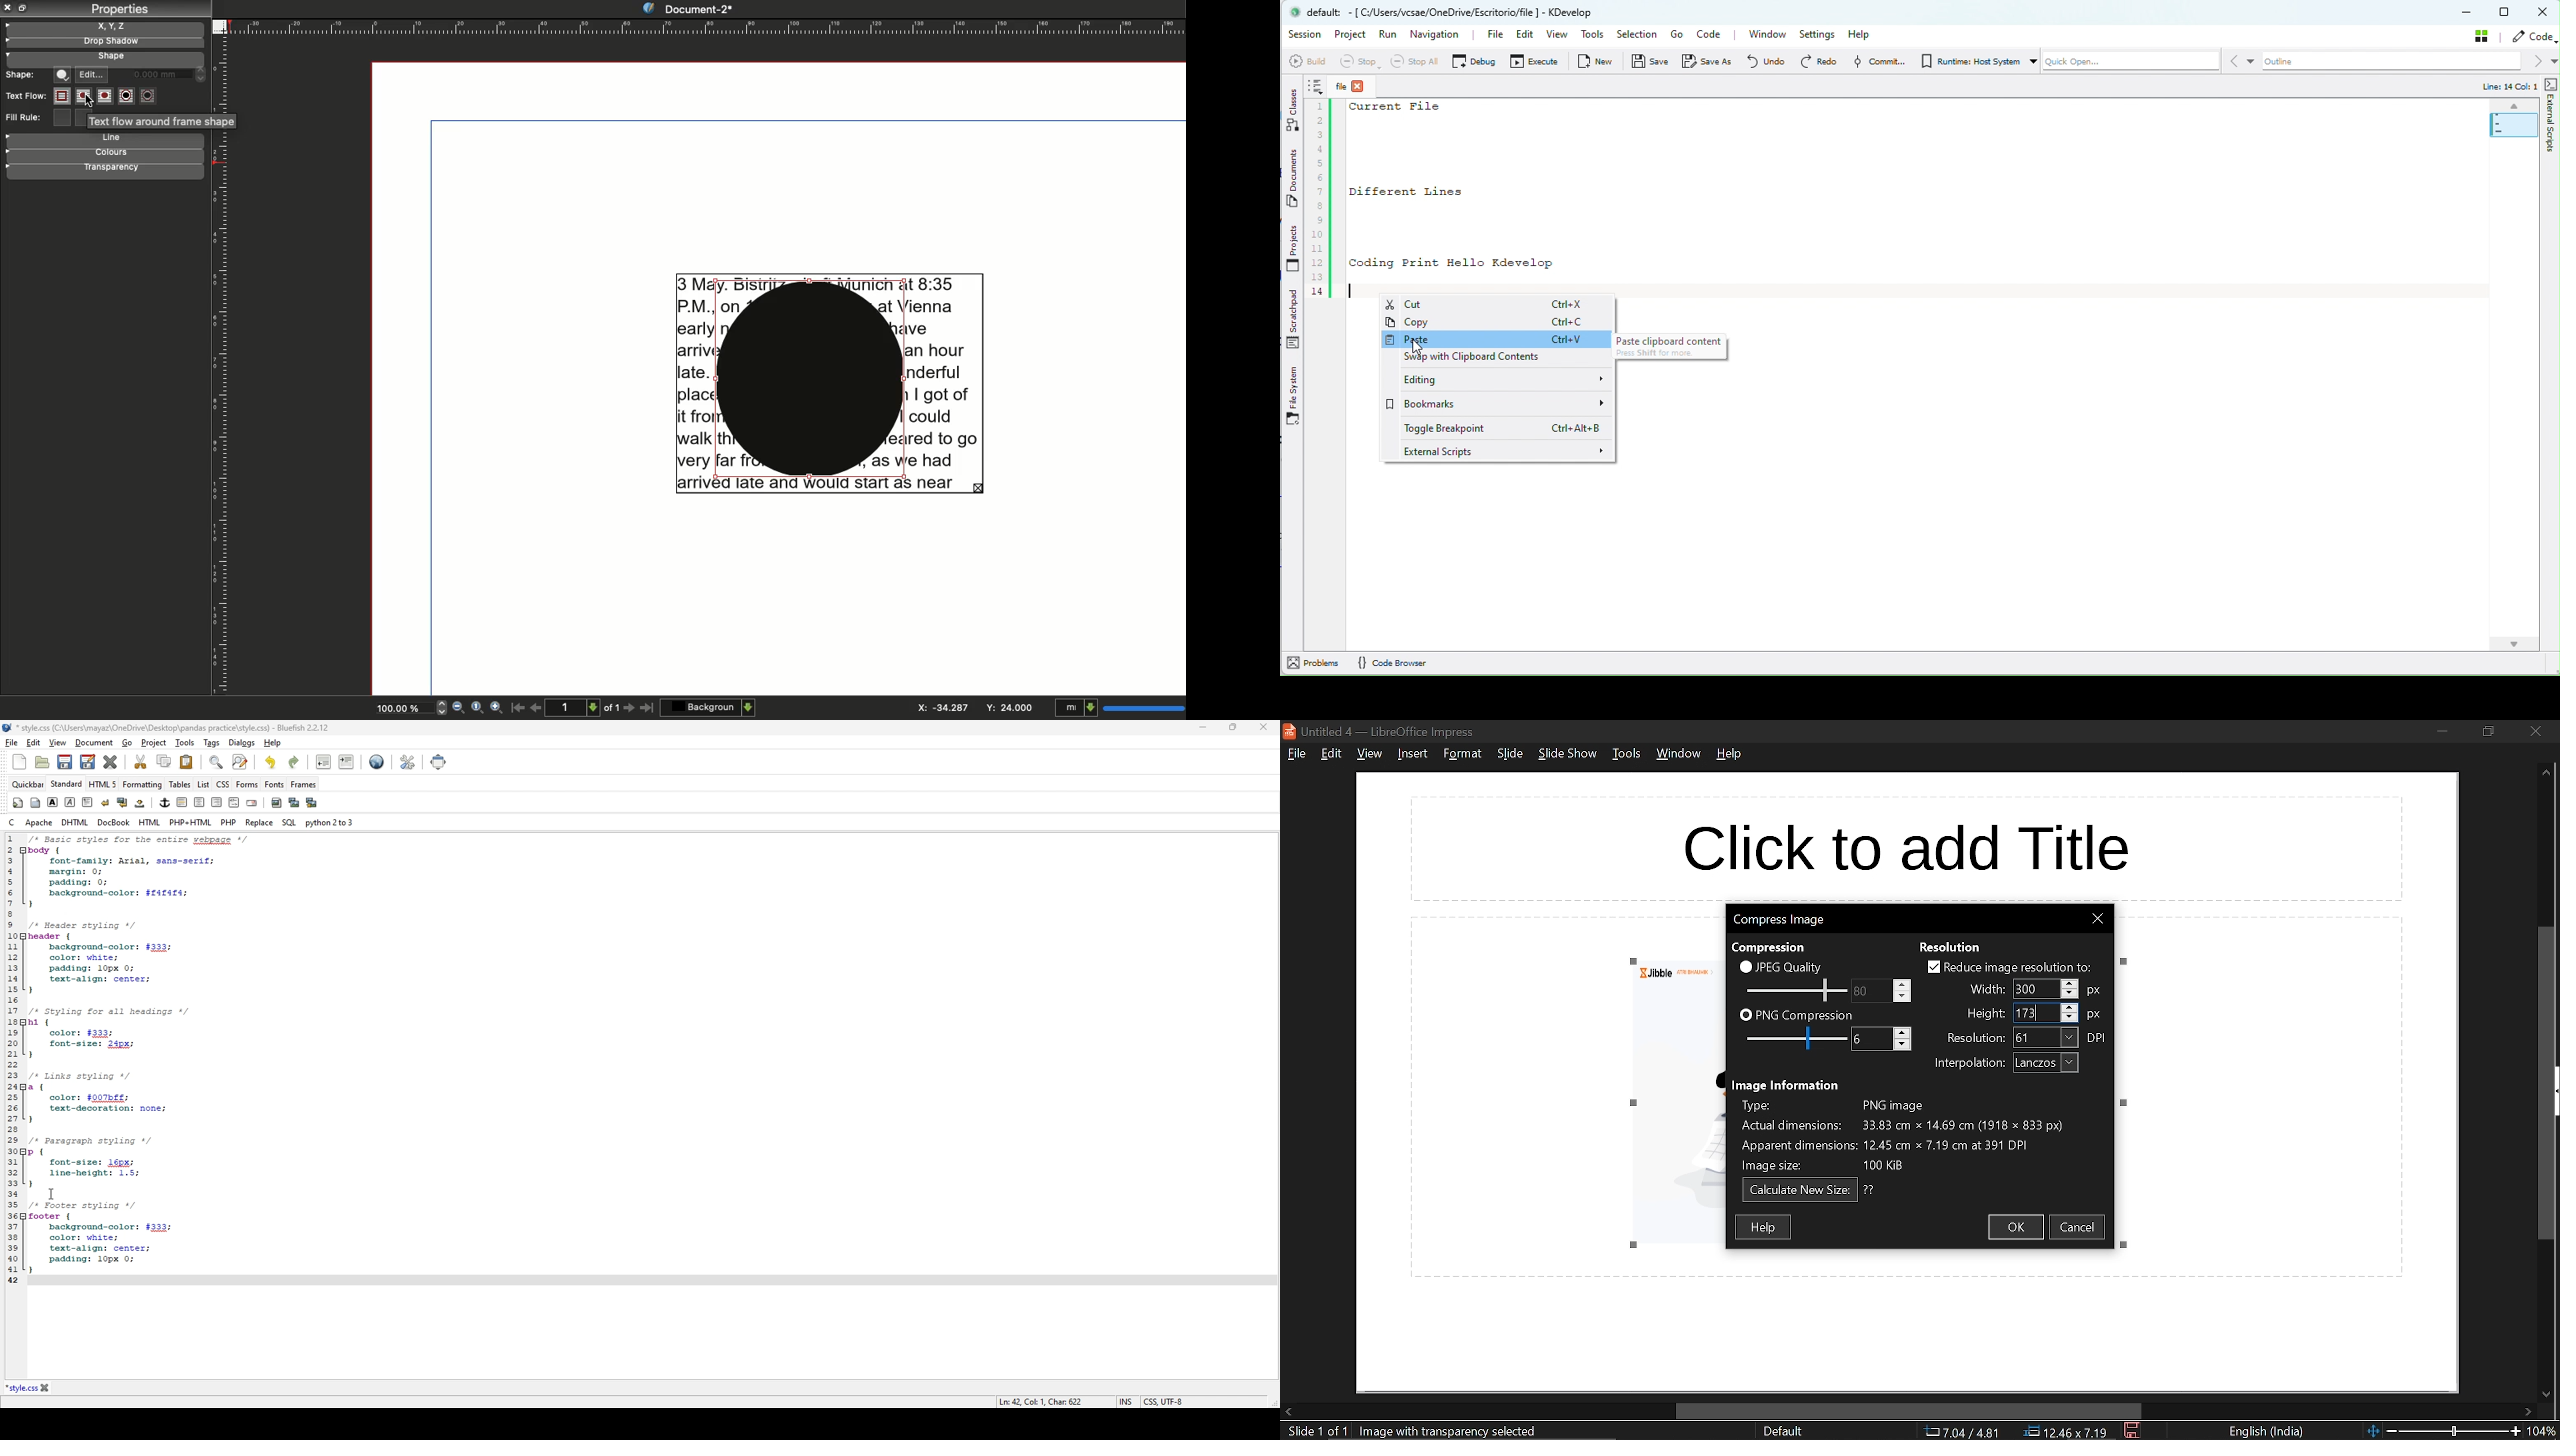  Describe the element at coordinates (46, 1388) in the screenshot. I see `close tab` at that location.